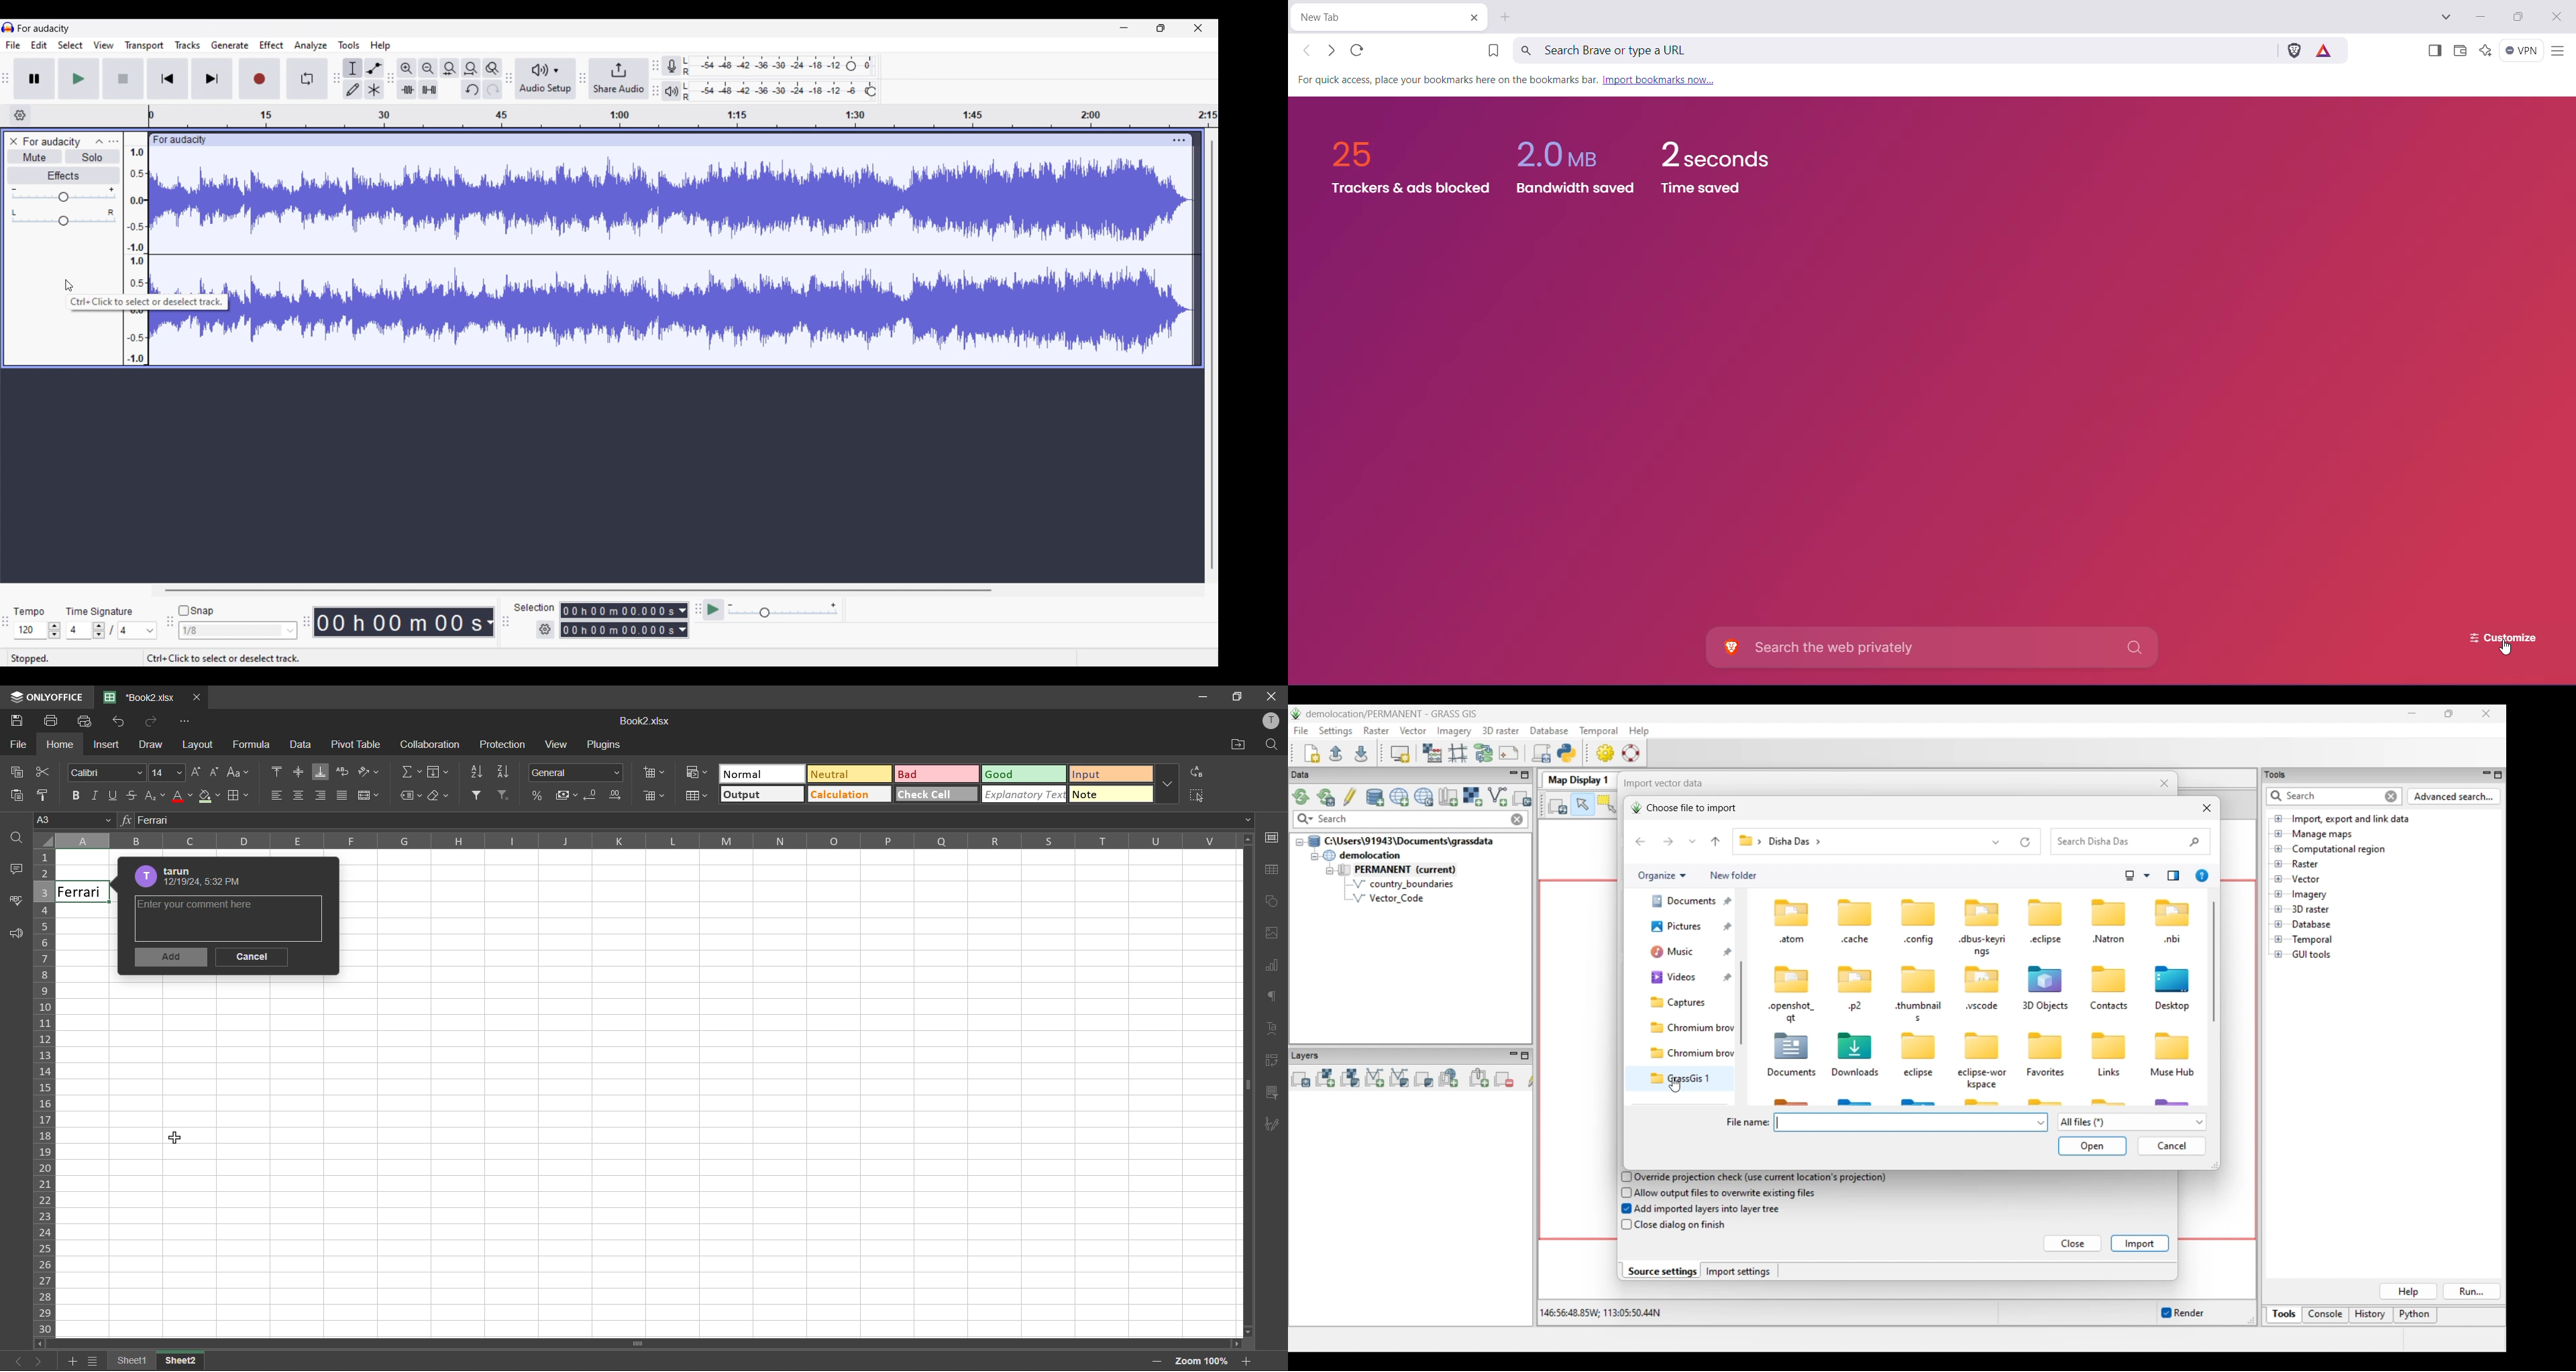  Describe the element at coordinates (198, 745) in the screenshot. I see `layout` at that location.